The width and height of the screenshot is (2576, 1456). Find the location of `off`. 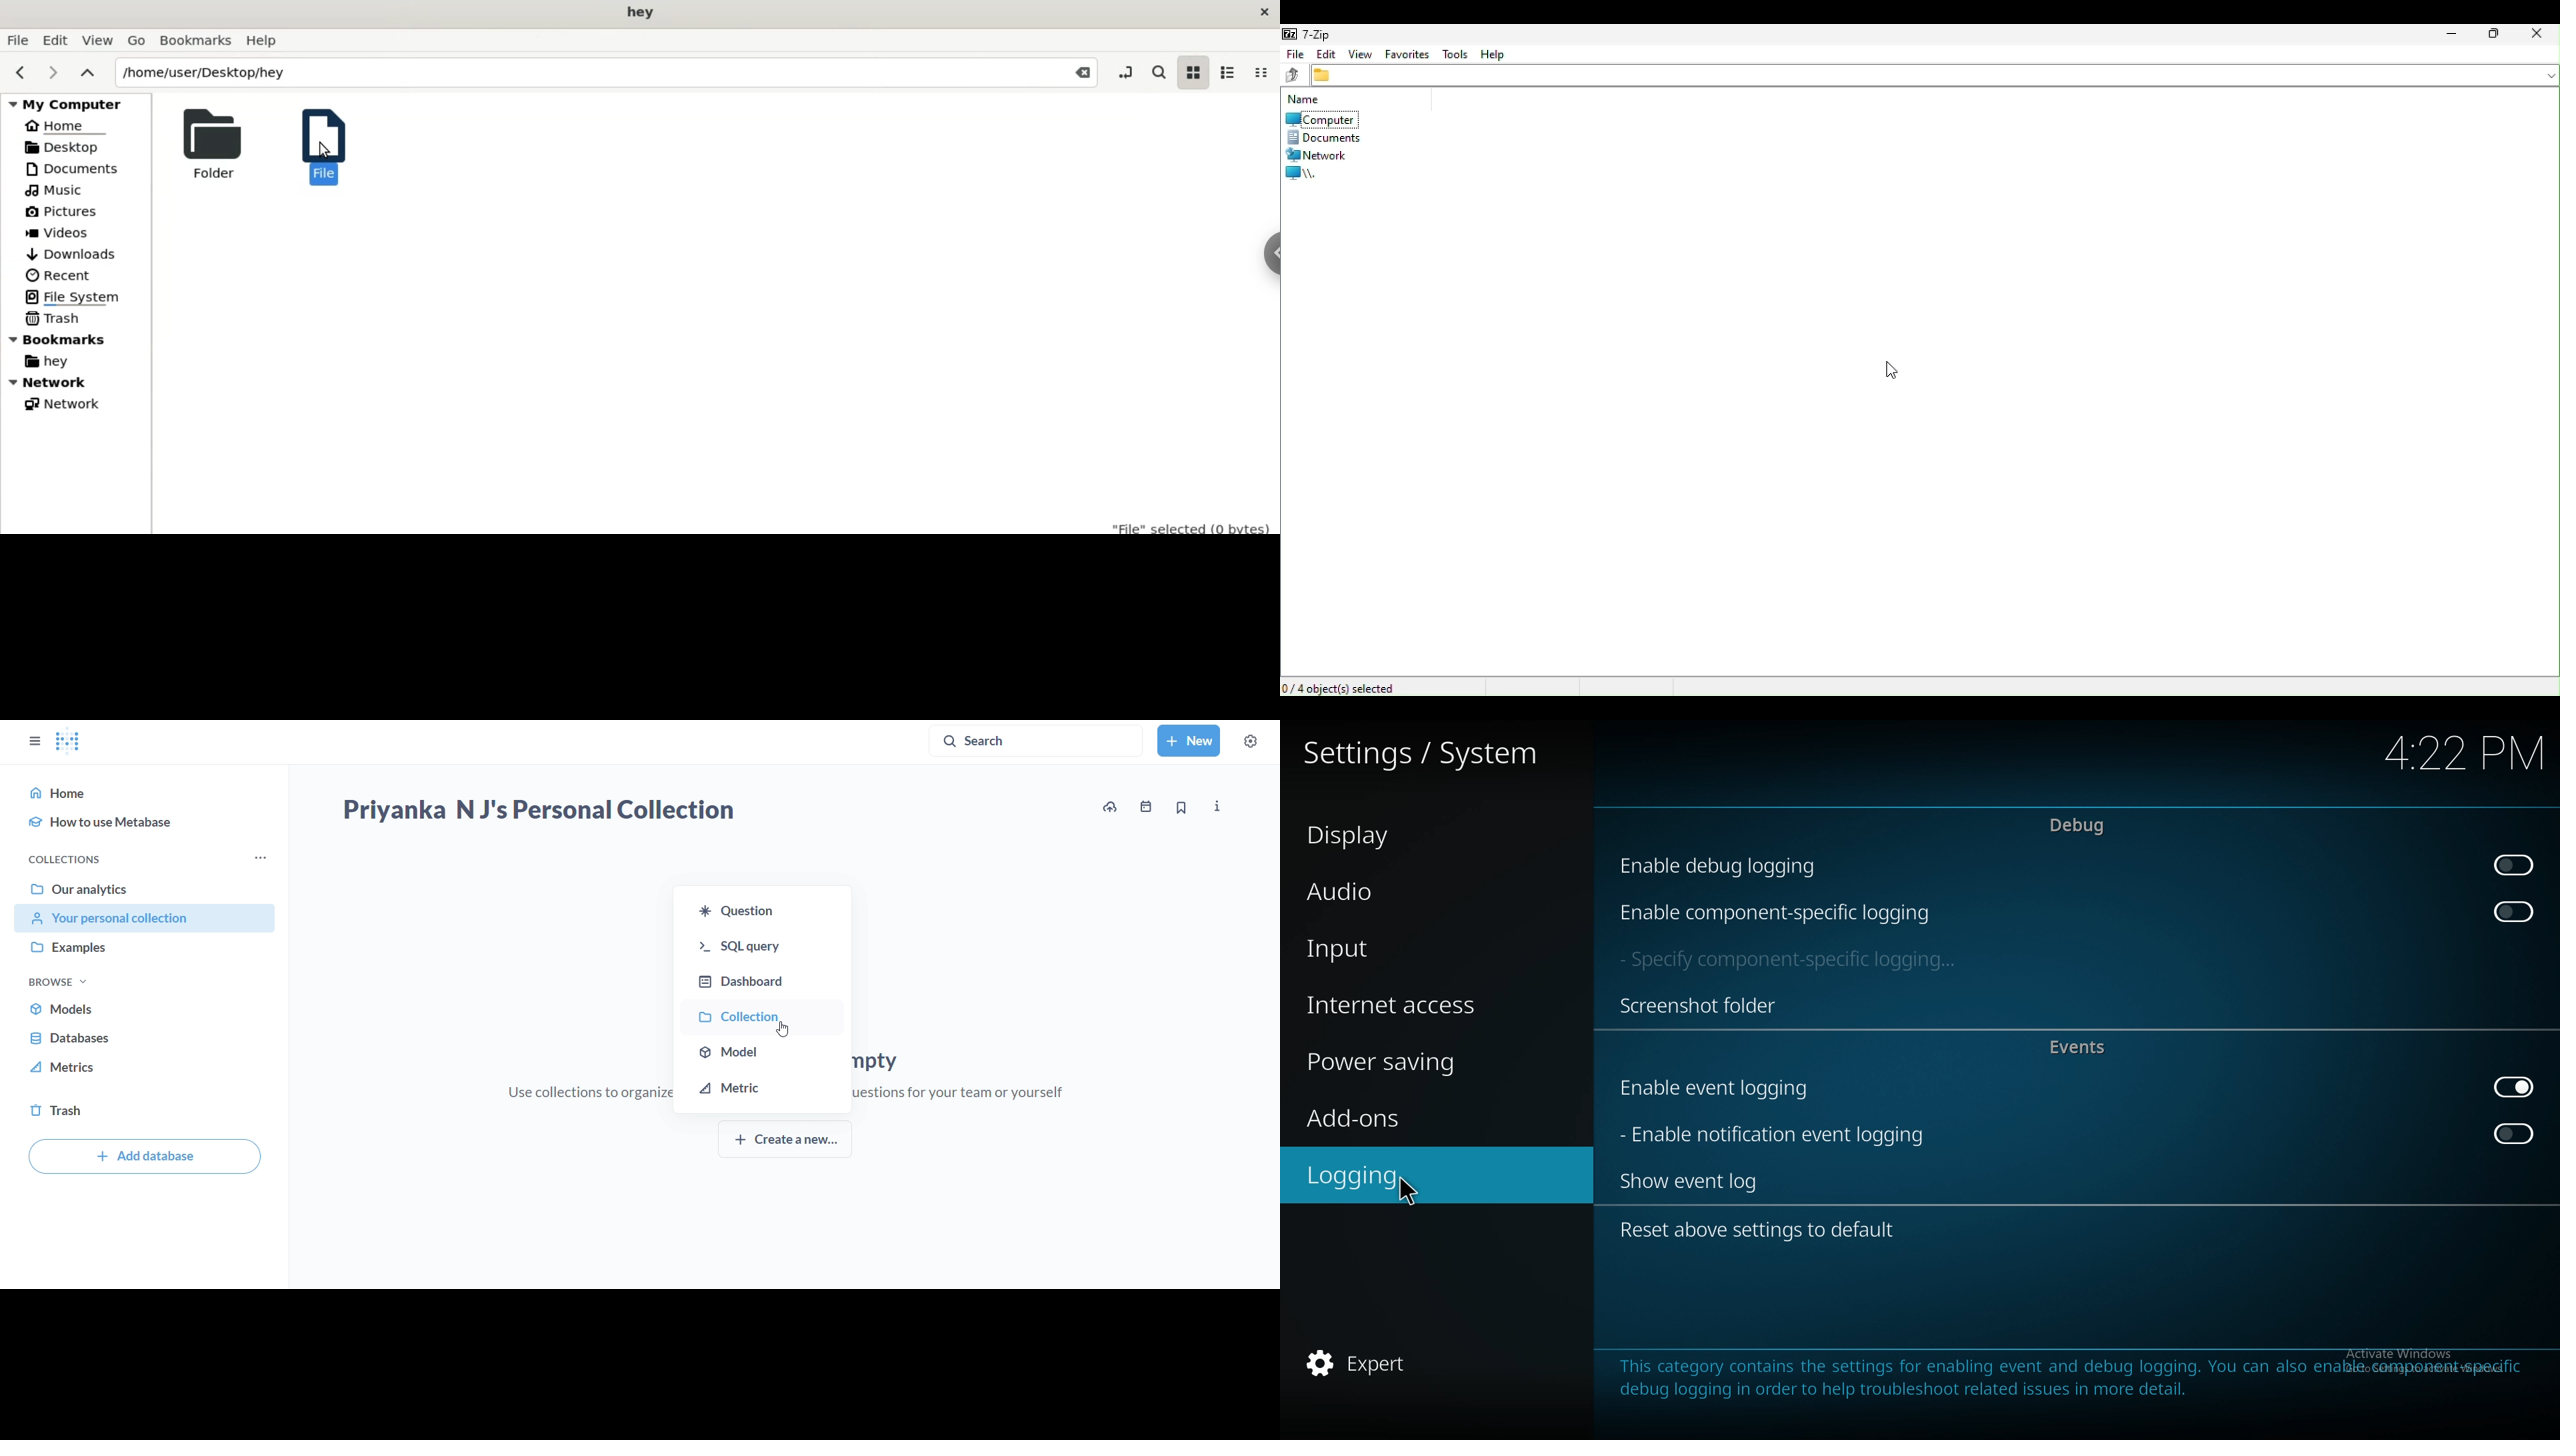

off is located at coordinates (2512, 863).